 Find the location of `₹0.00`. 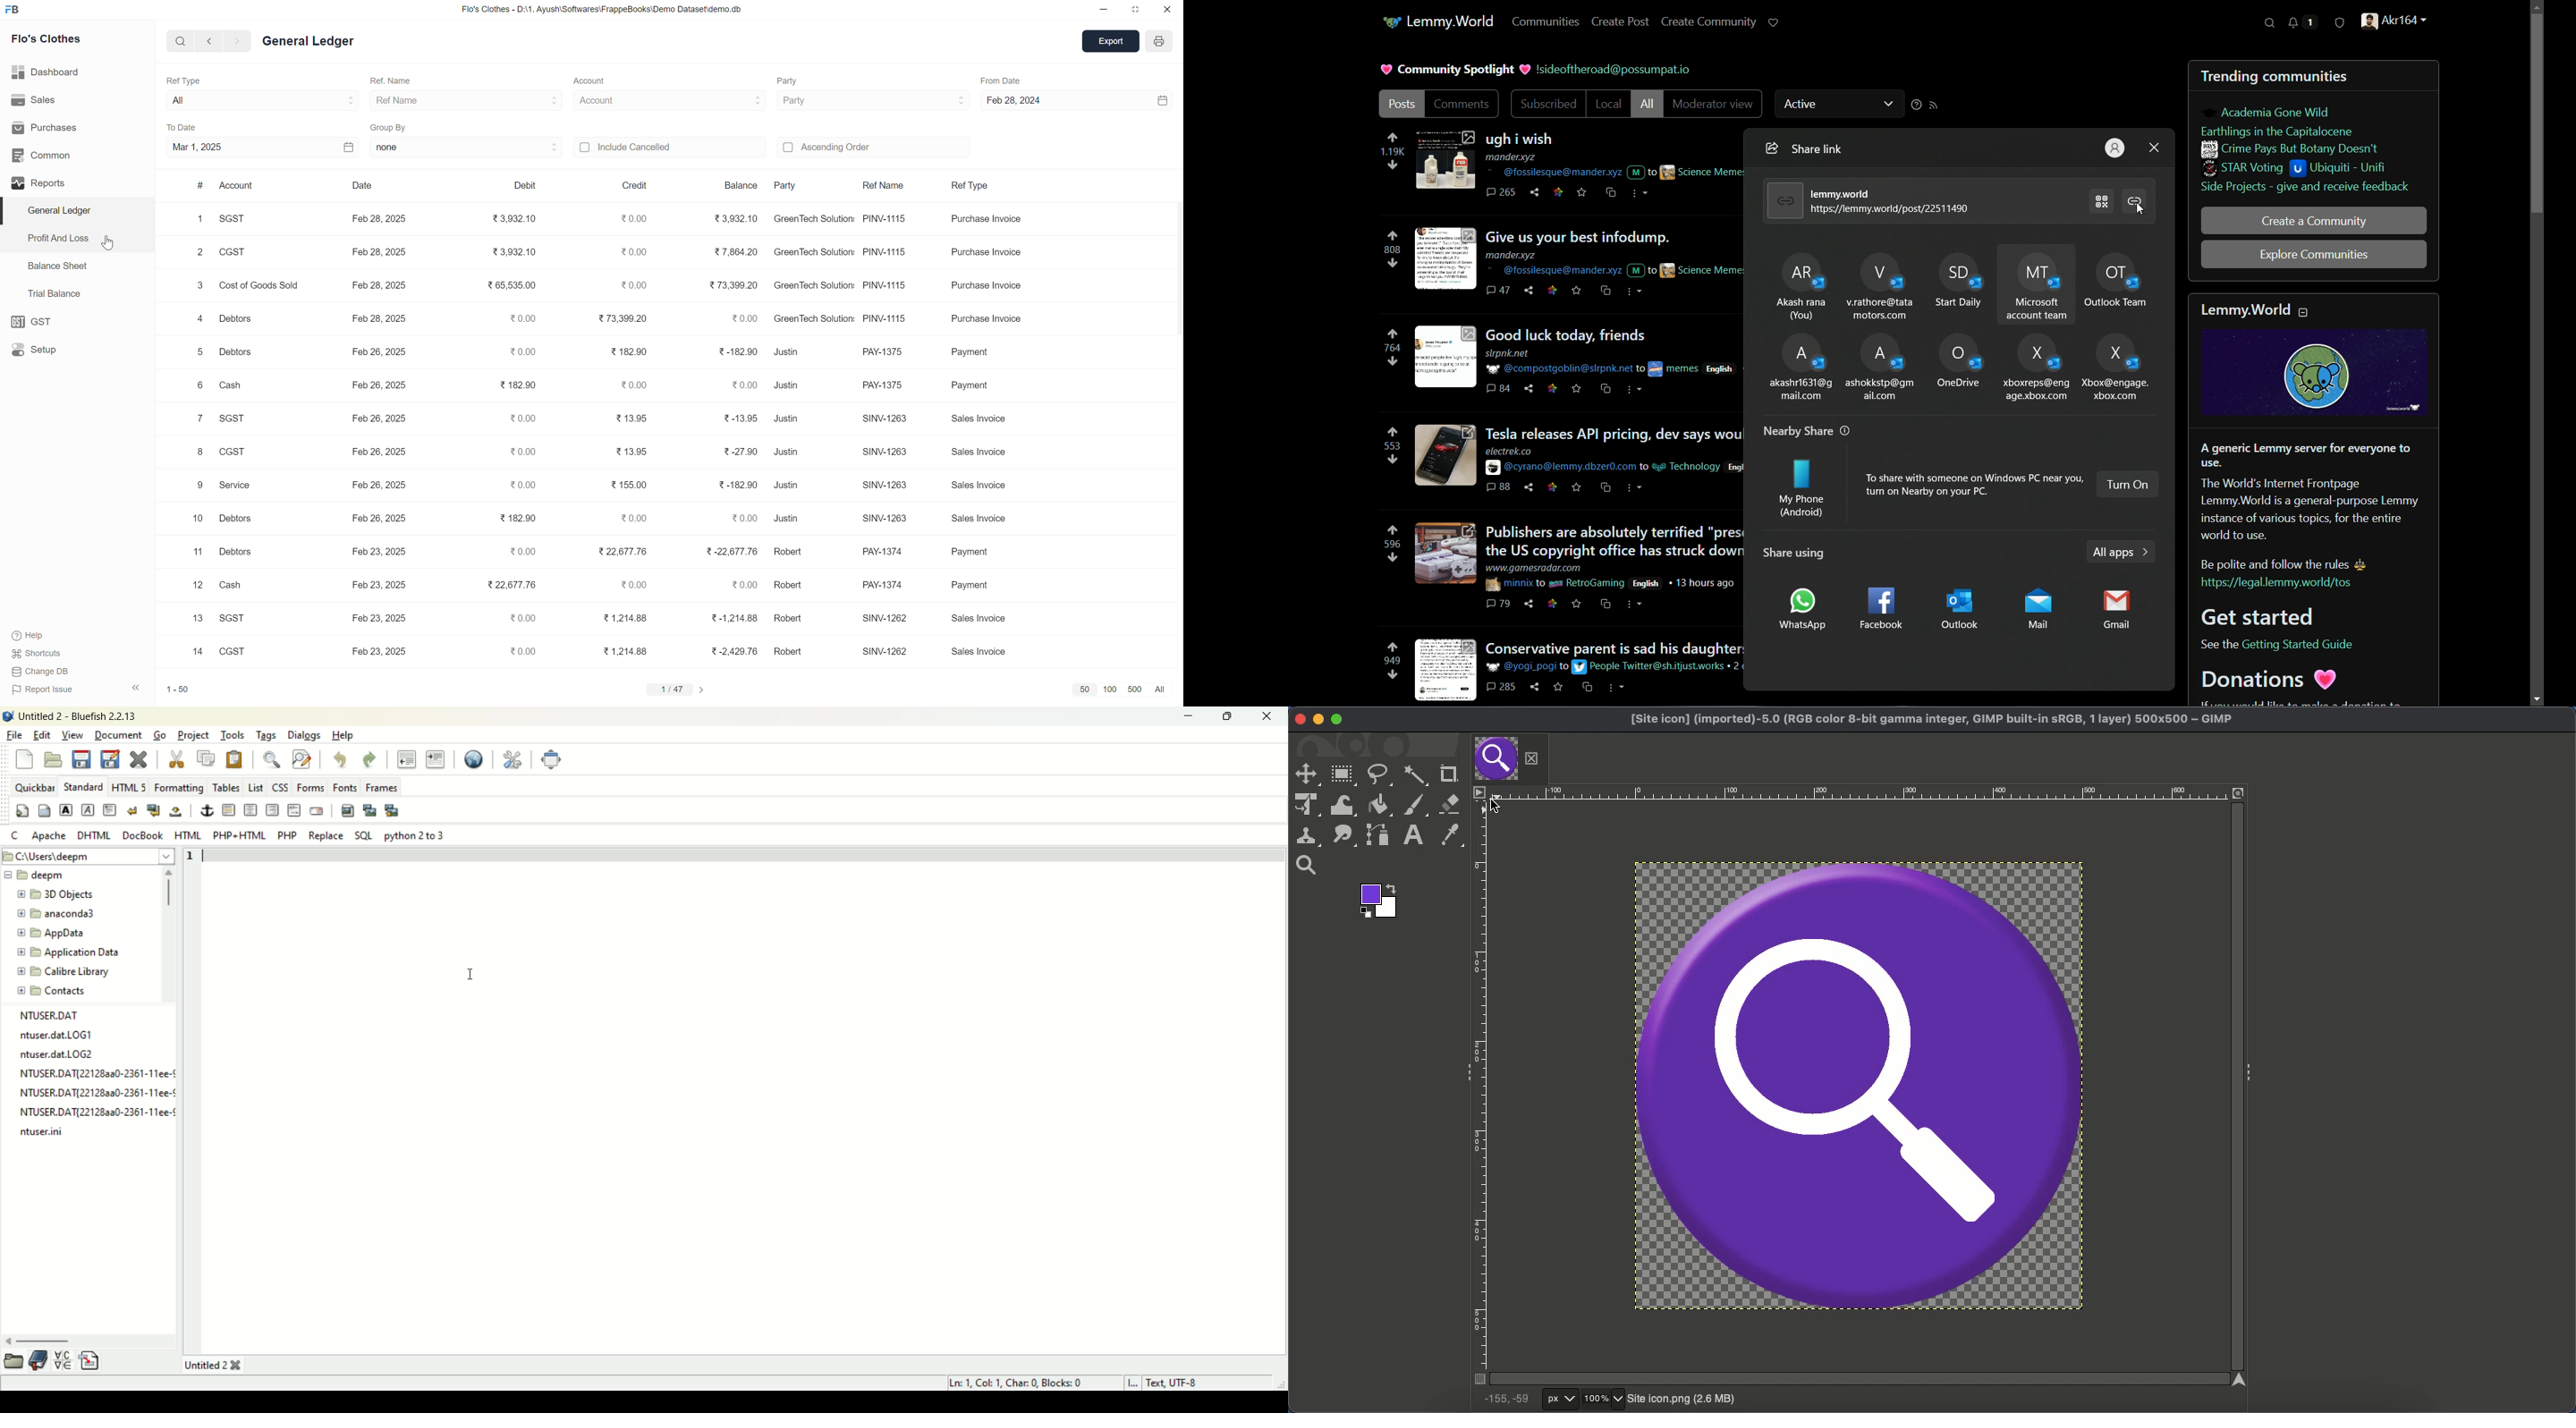

₹0.00 is located at coordinates (742, 517).